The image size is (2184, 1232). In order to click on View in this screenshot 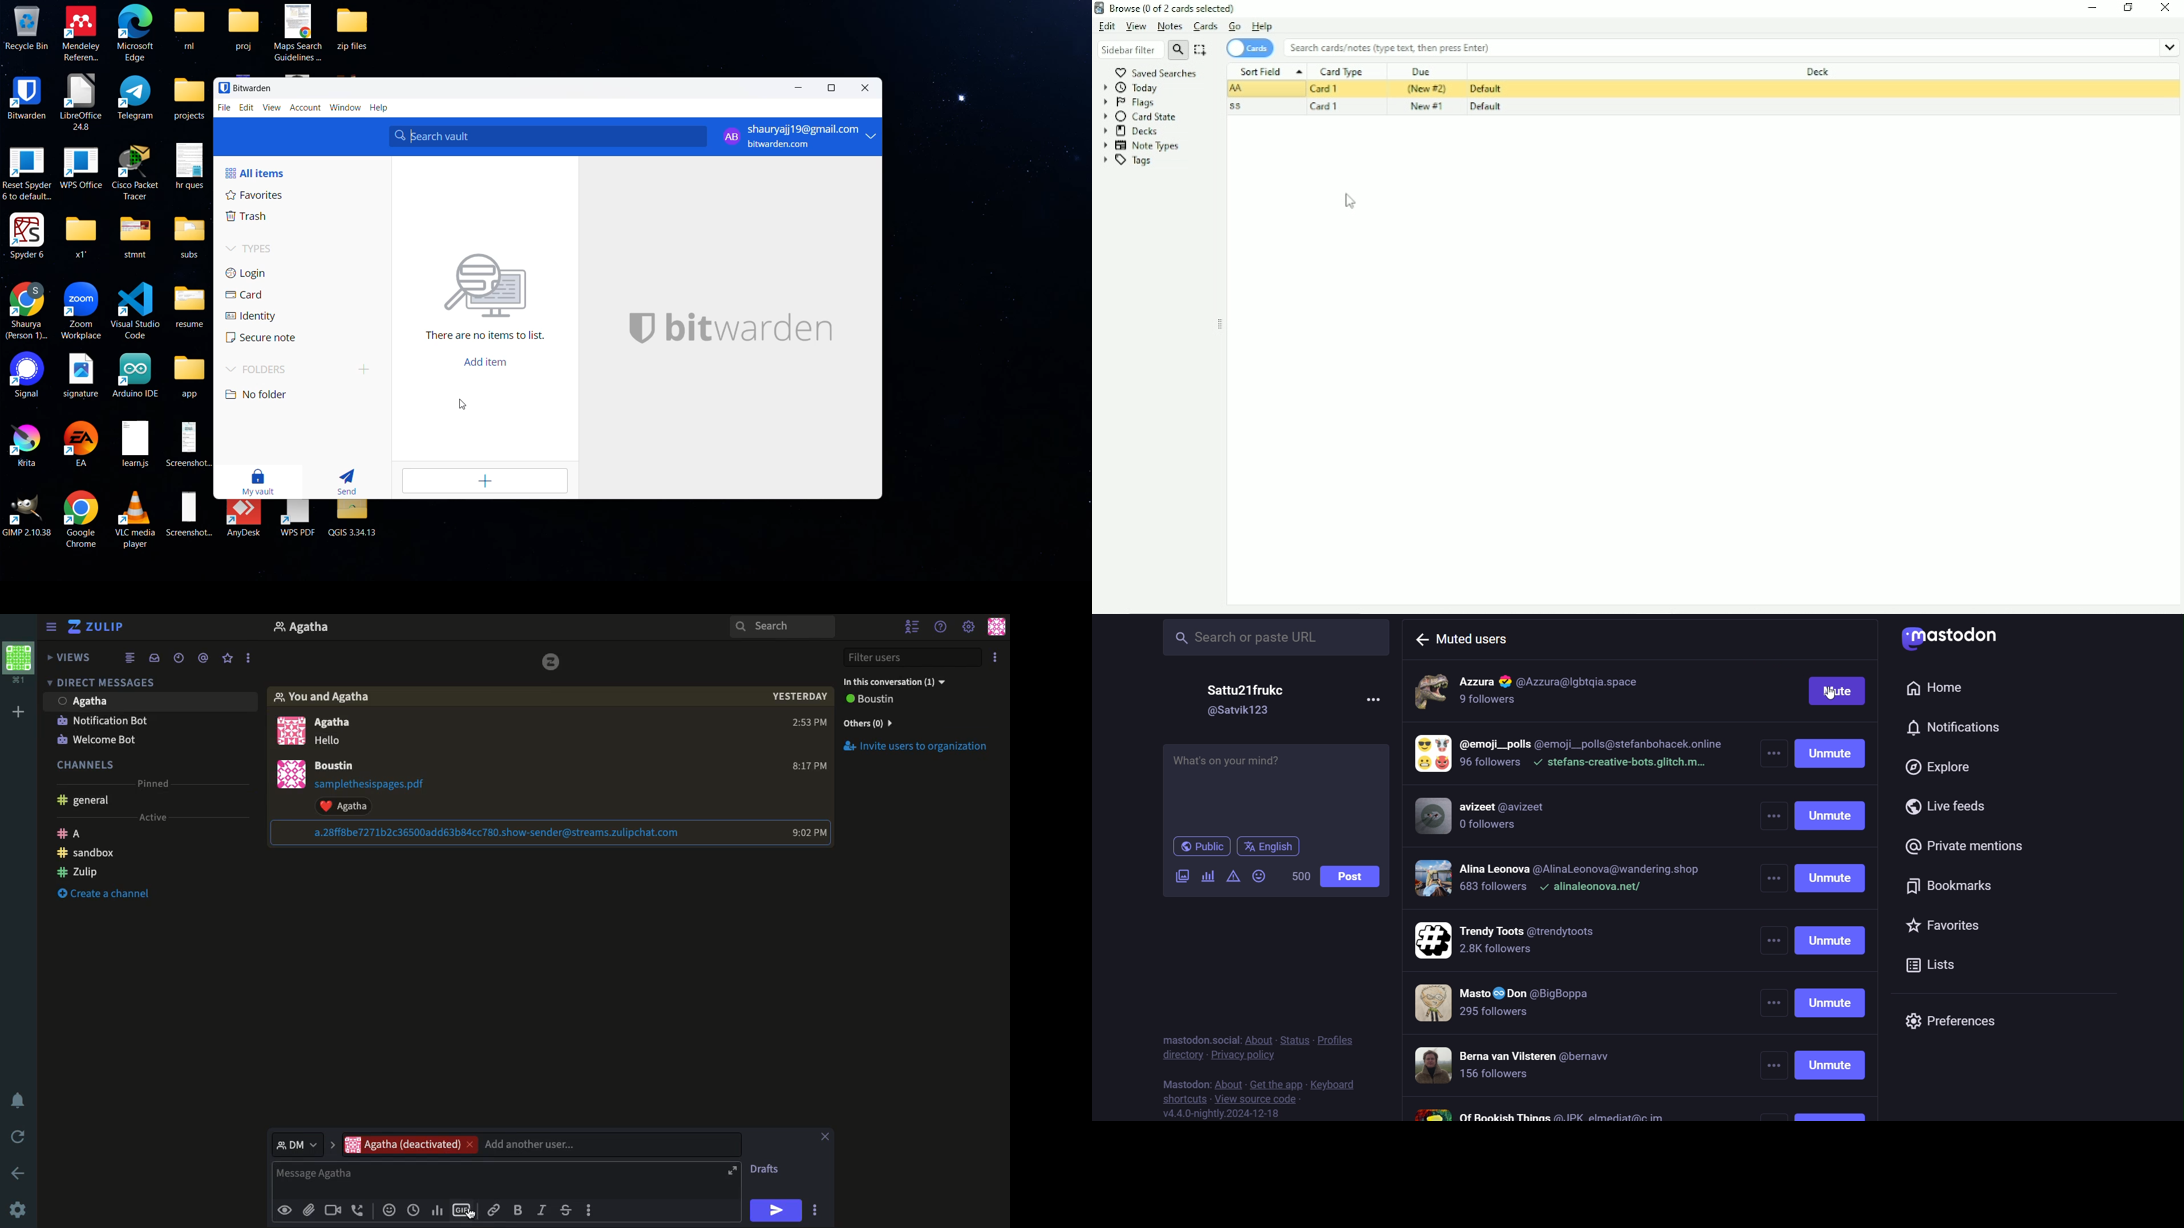, I will do `click(1136, 27)`.